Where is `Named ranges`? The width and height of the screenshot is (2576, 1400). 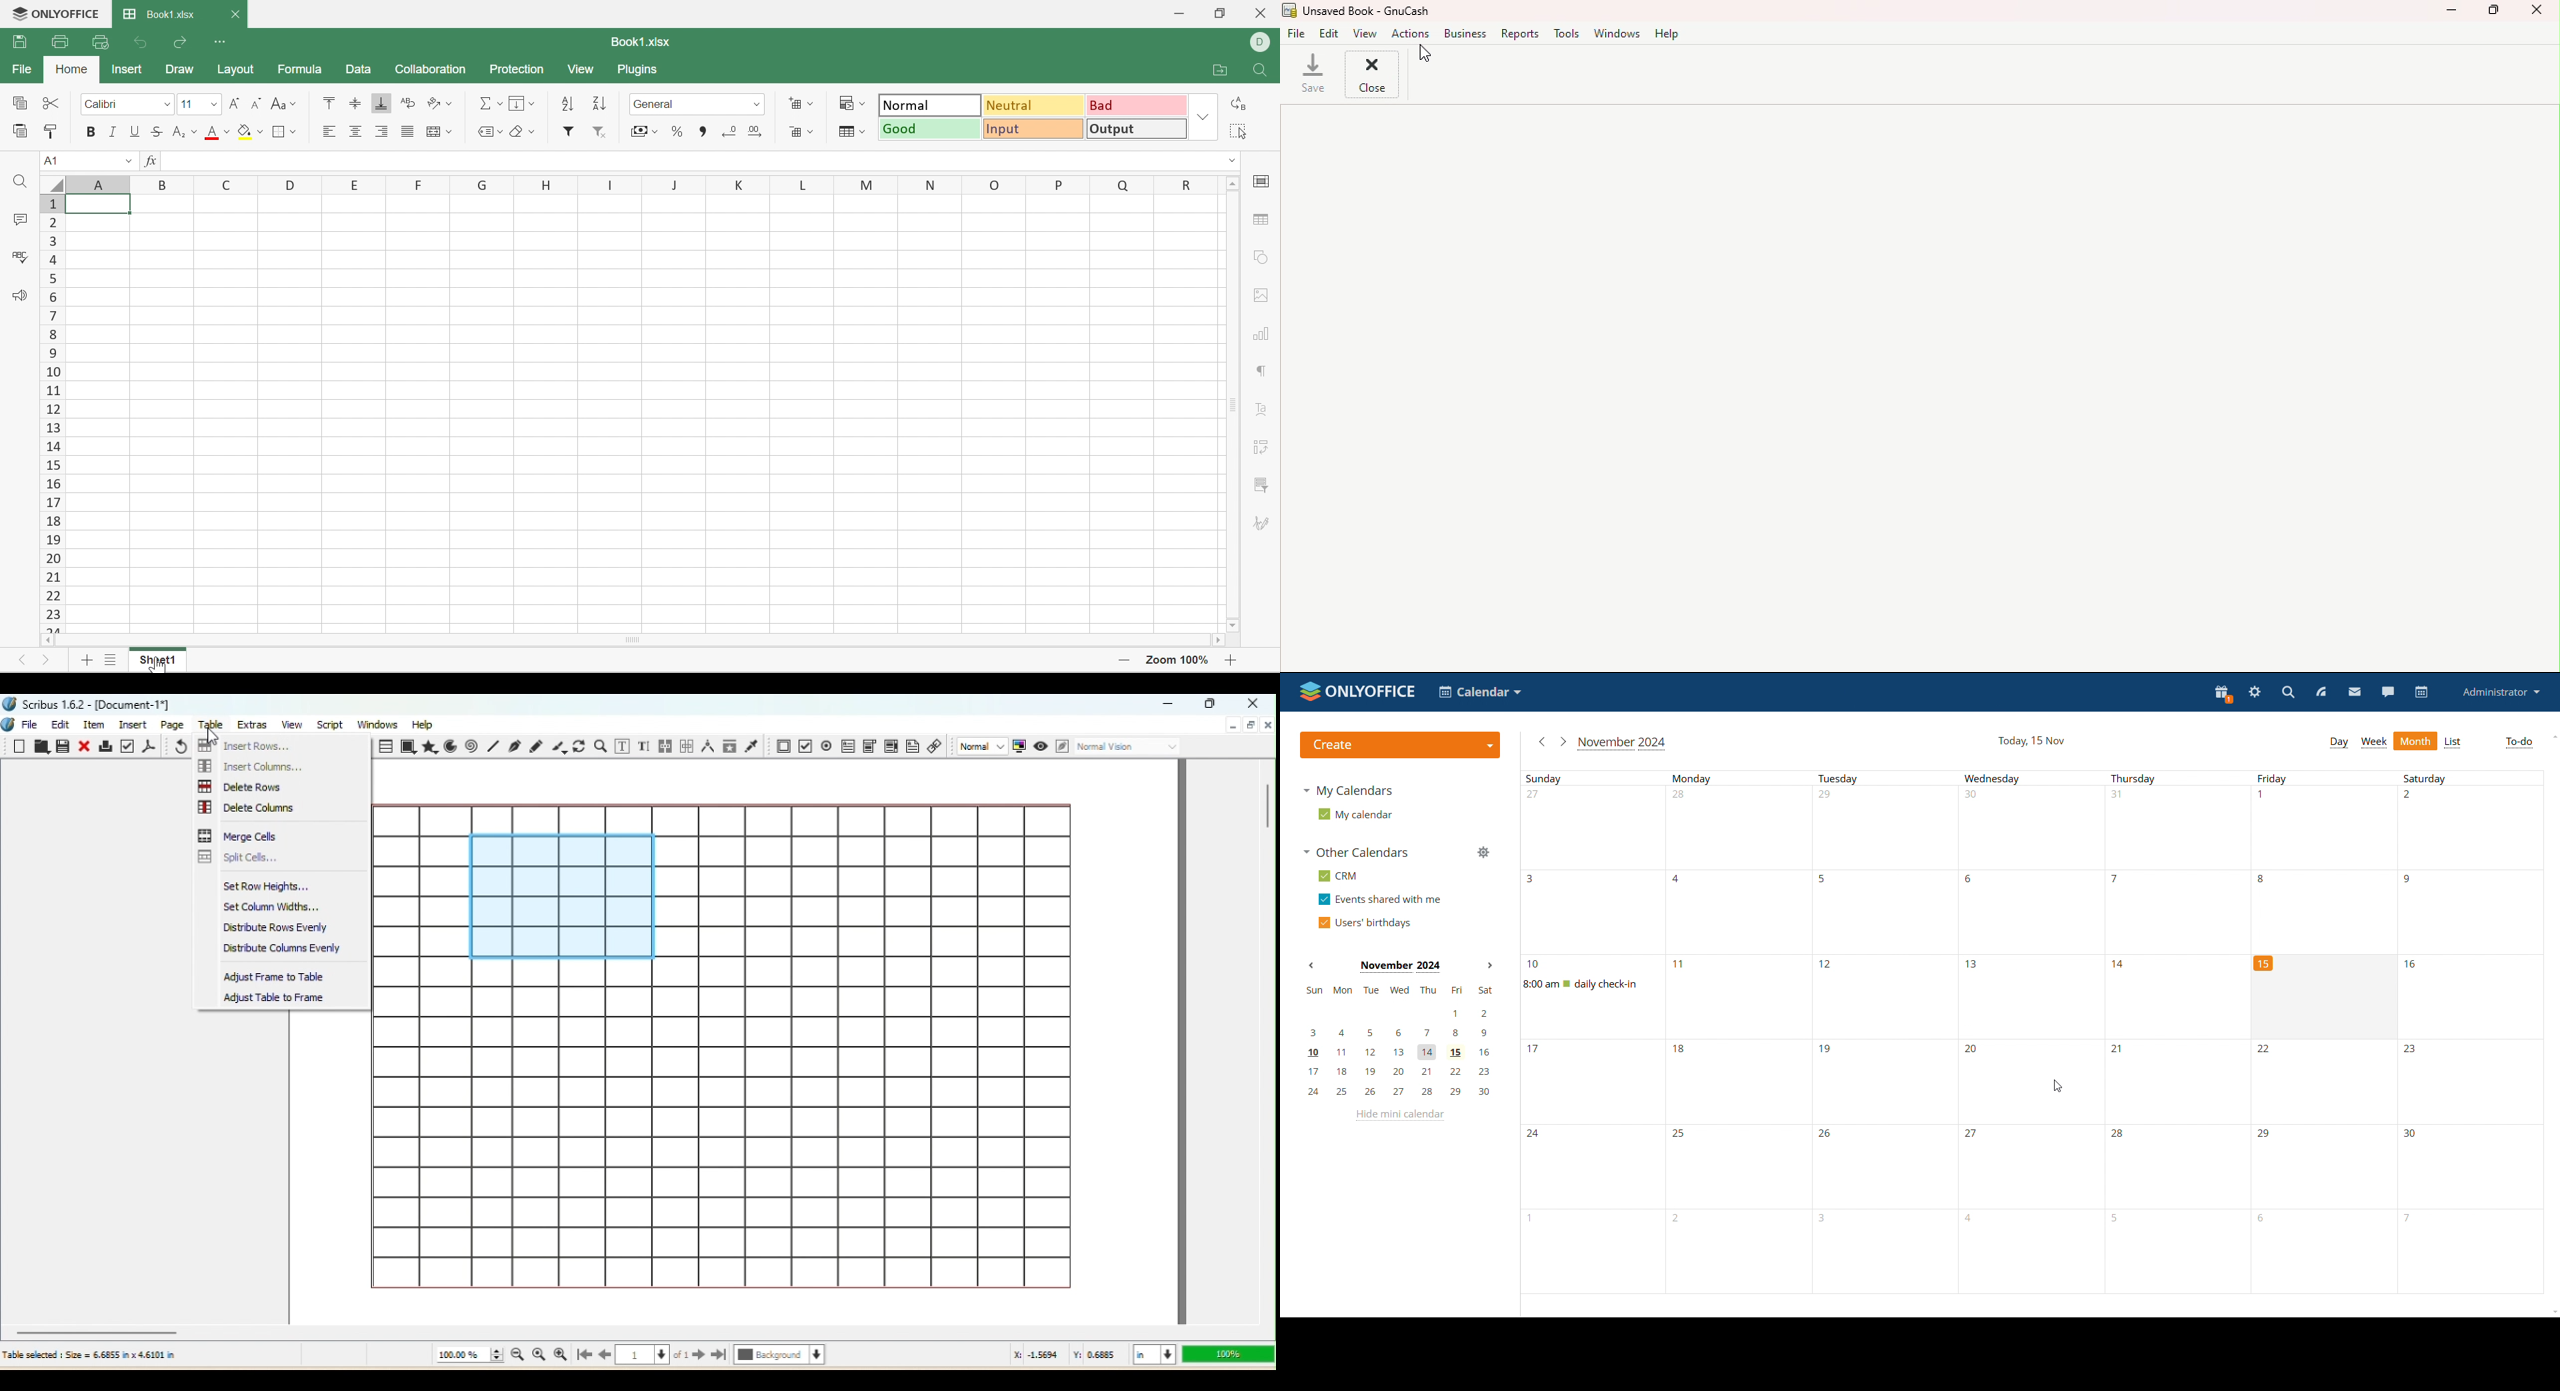 Named ranges is located at coordinates (485, 129).